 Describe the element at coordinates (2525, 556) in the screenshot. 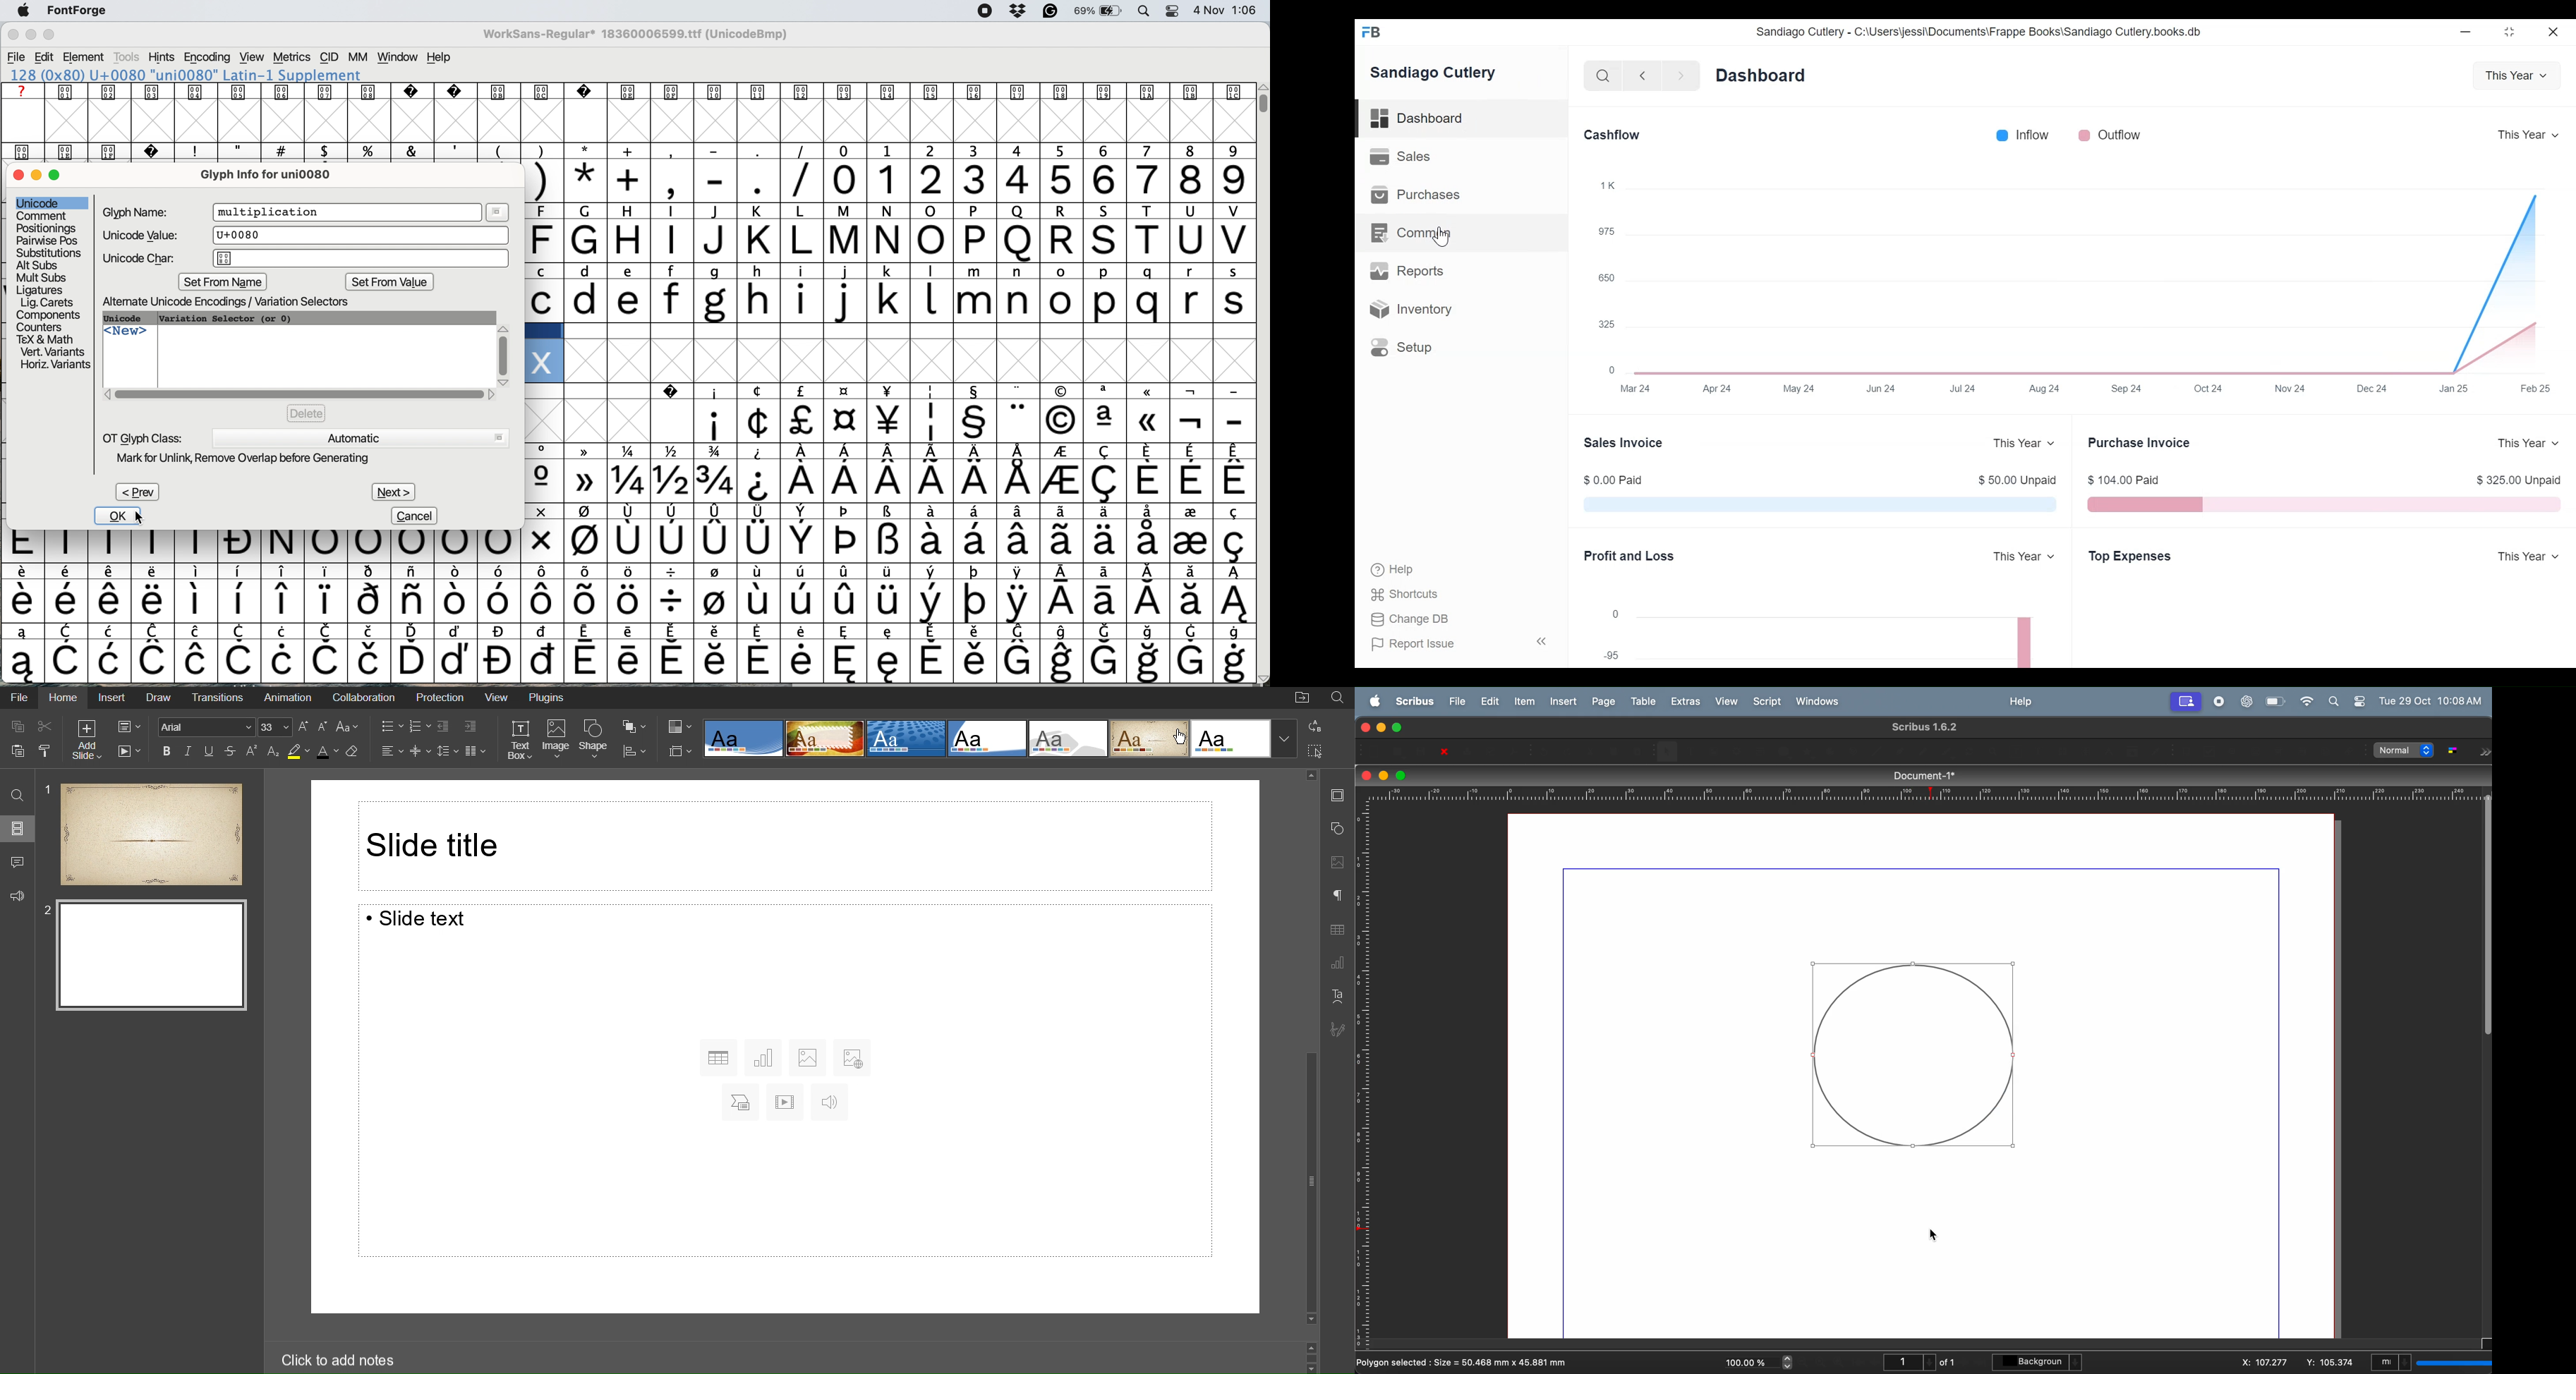

I see `This Year` at that location.